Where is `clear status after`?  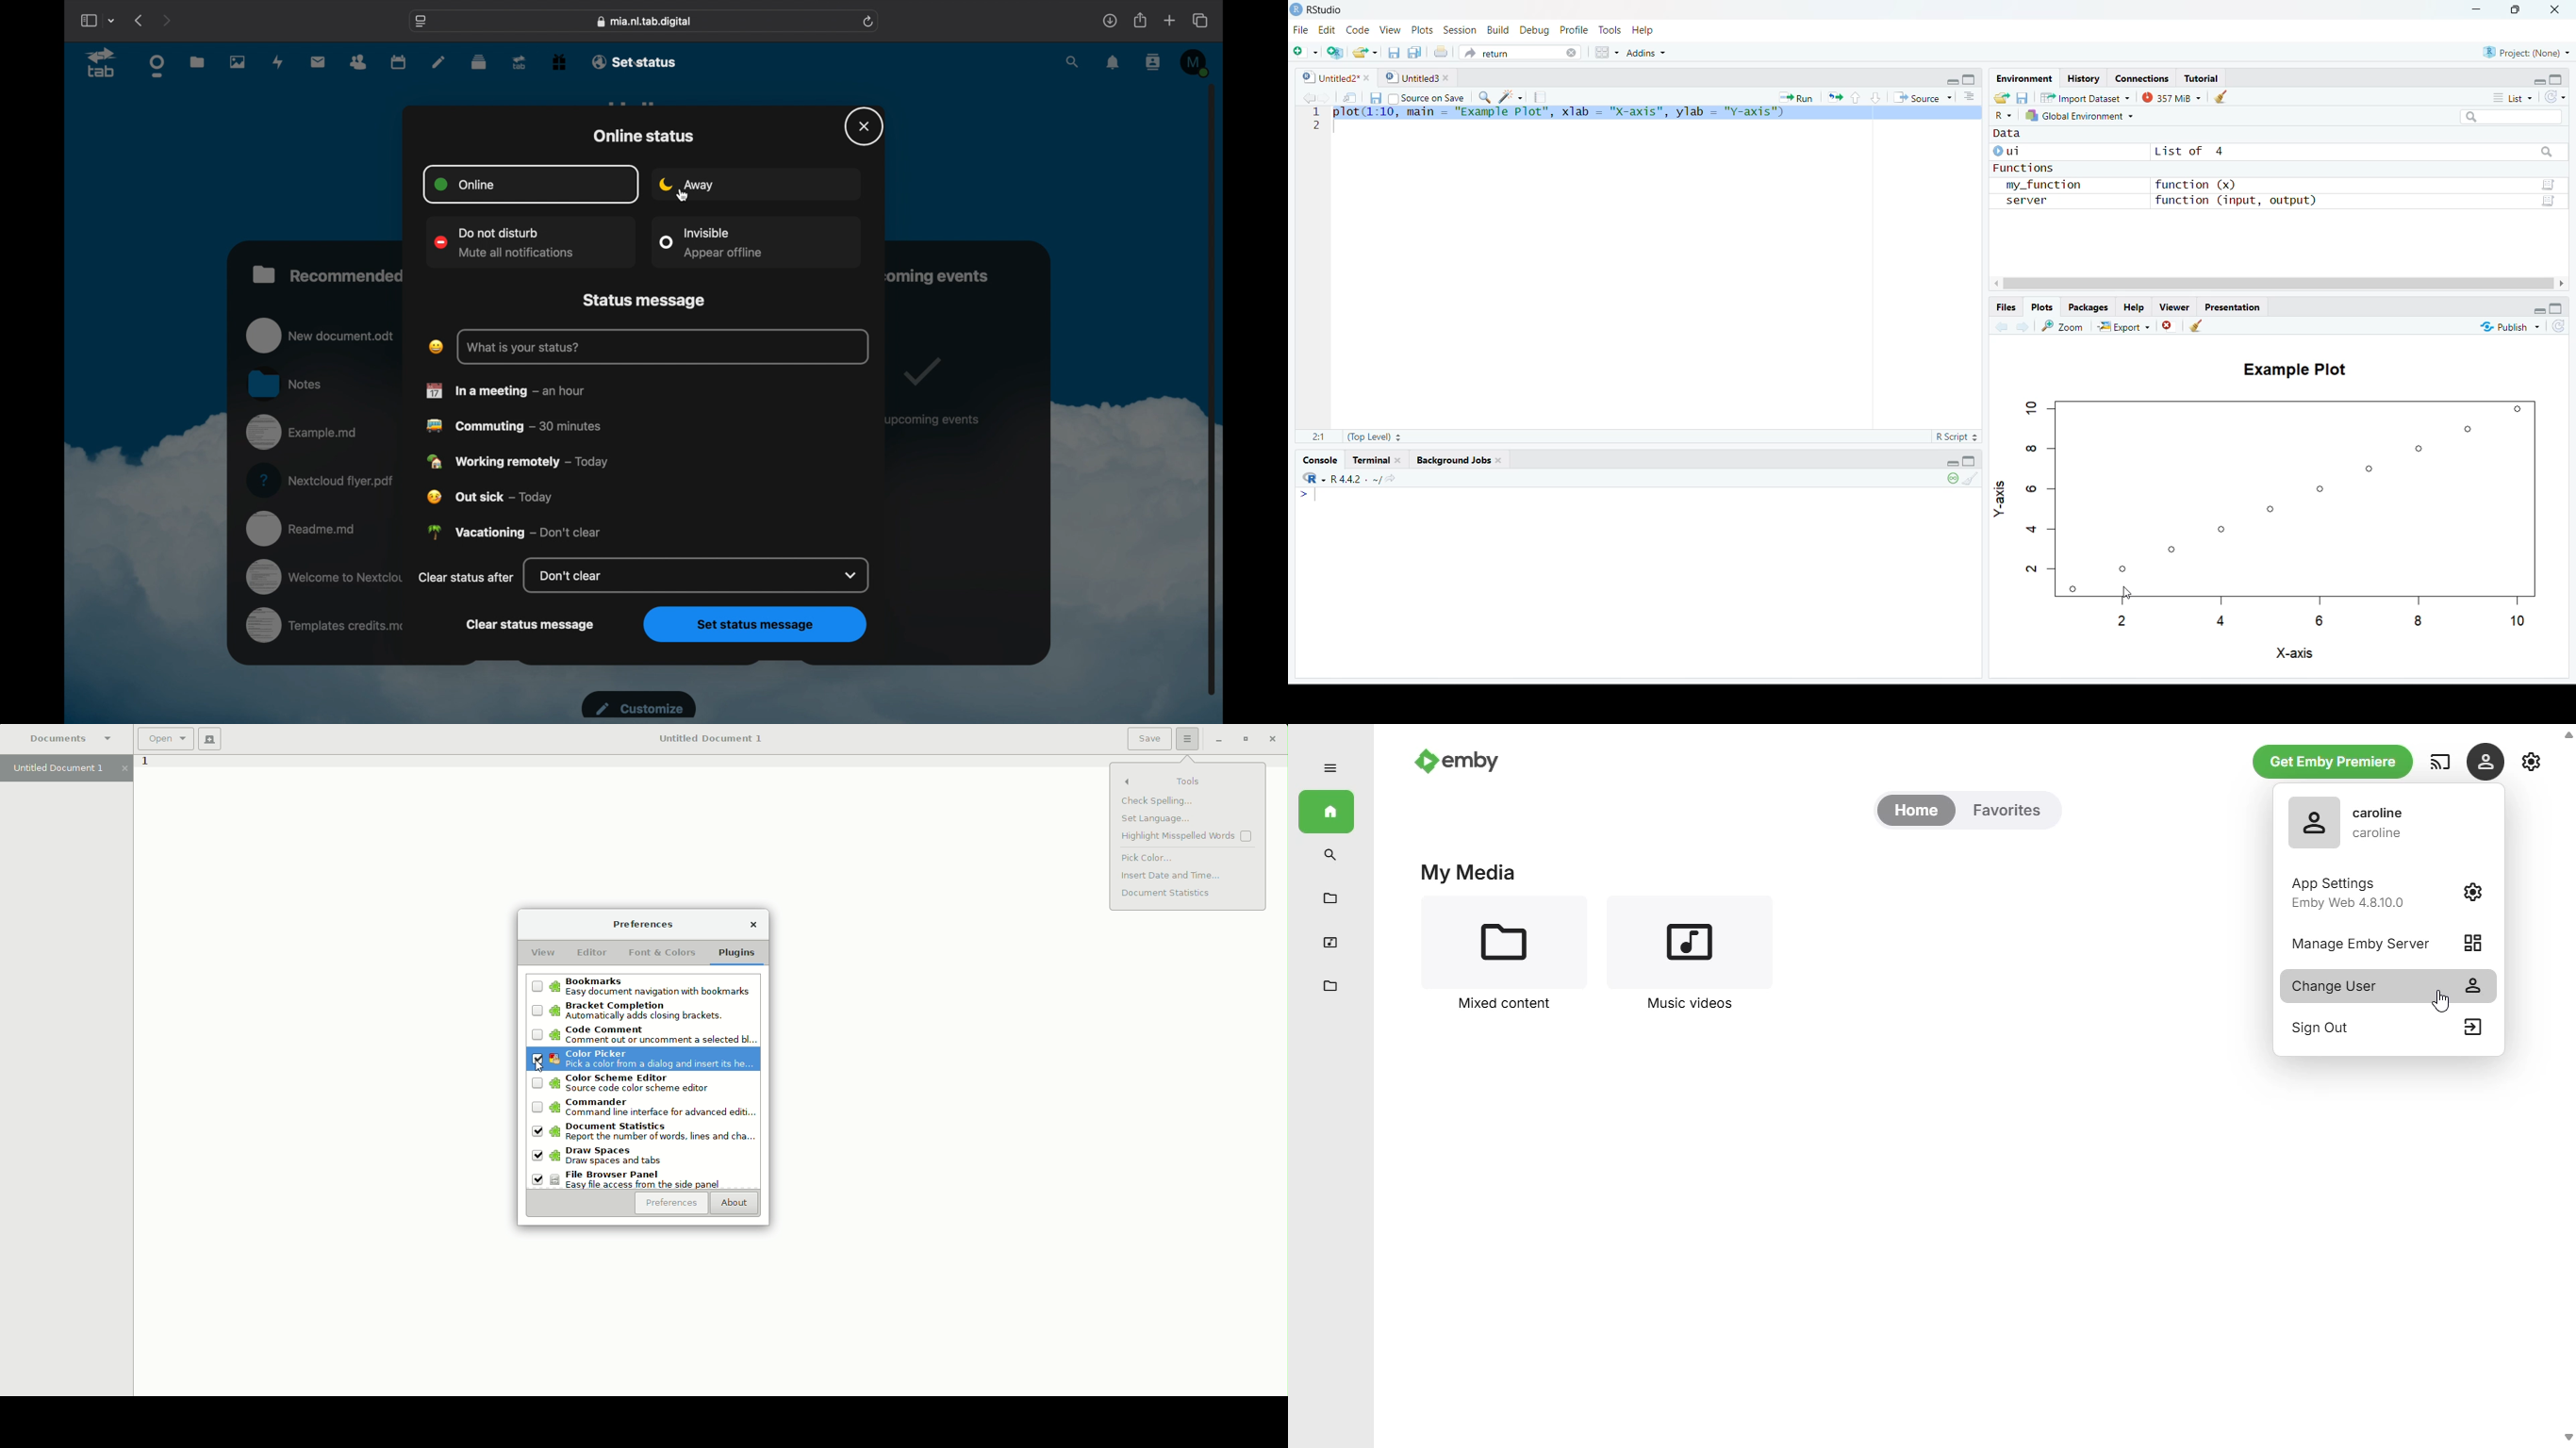 clear status after is located at coordinates (466, 577).